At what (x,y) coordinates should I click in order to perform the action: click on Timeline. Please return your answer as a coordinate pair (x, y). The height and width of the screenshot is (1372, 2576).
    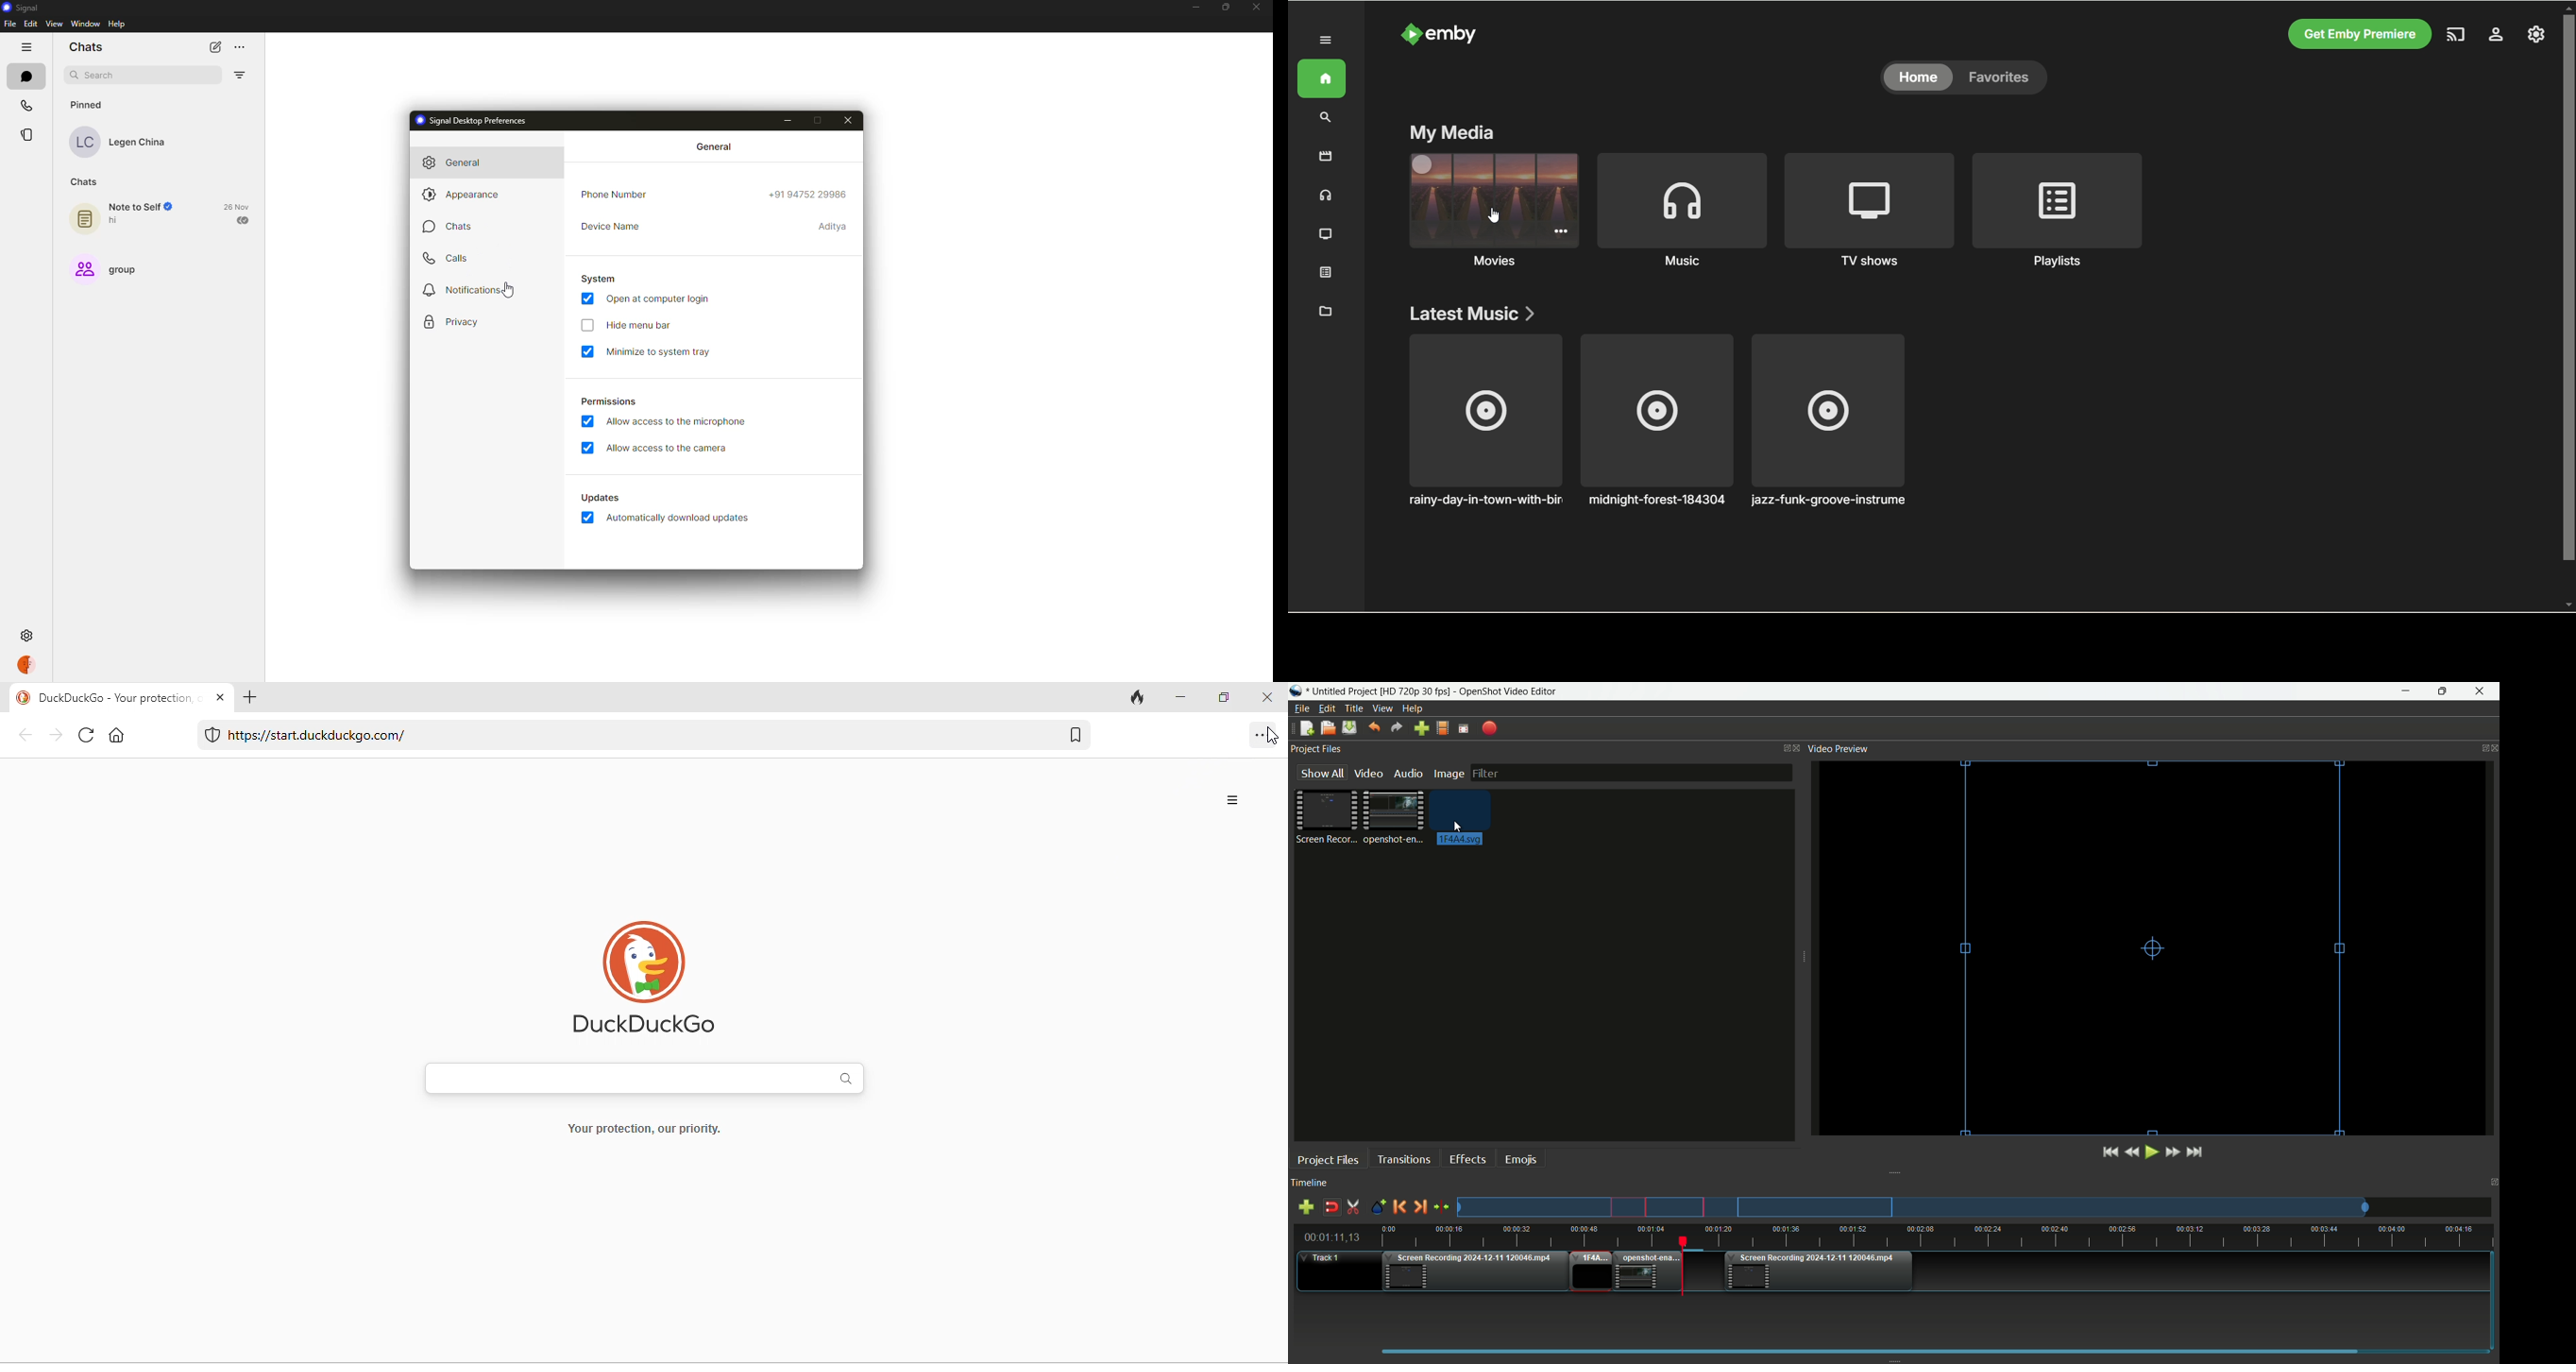
    Looking at the image, I should click on (1309, 1183).